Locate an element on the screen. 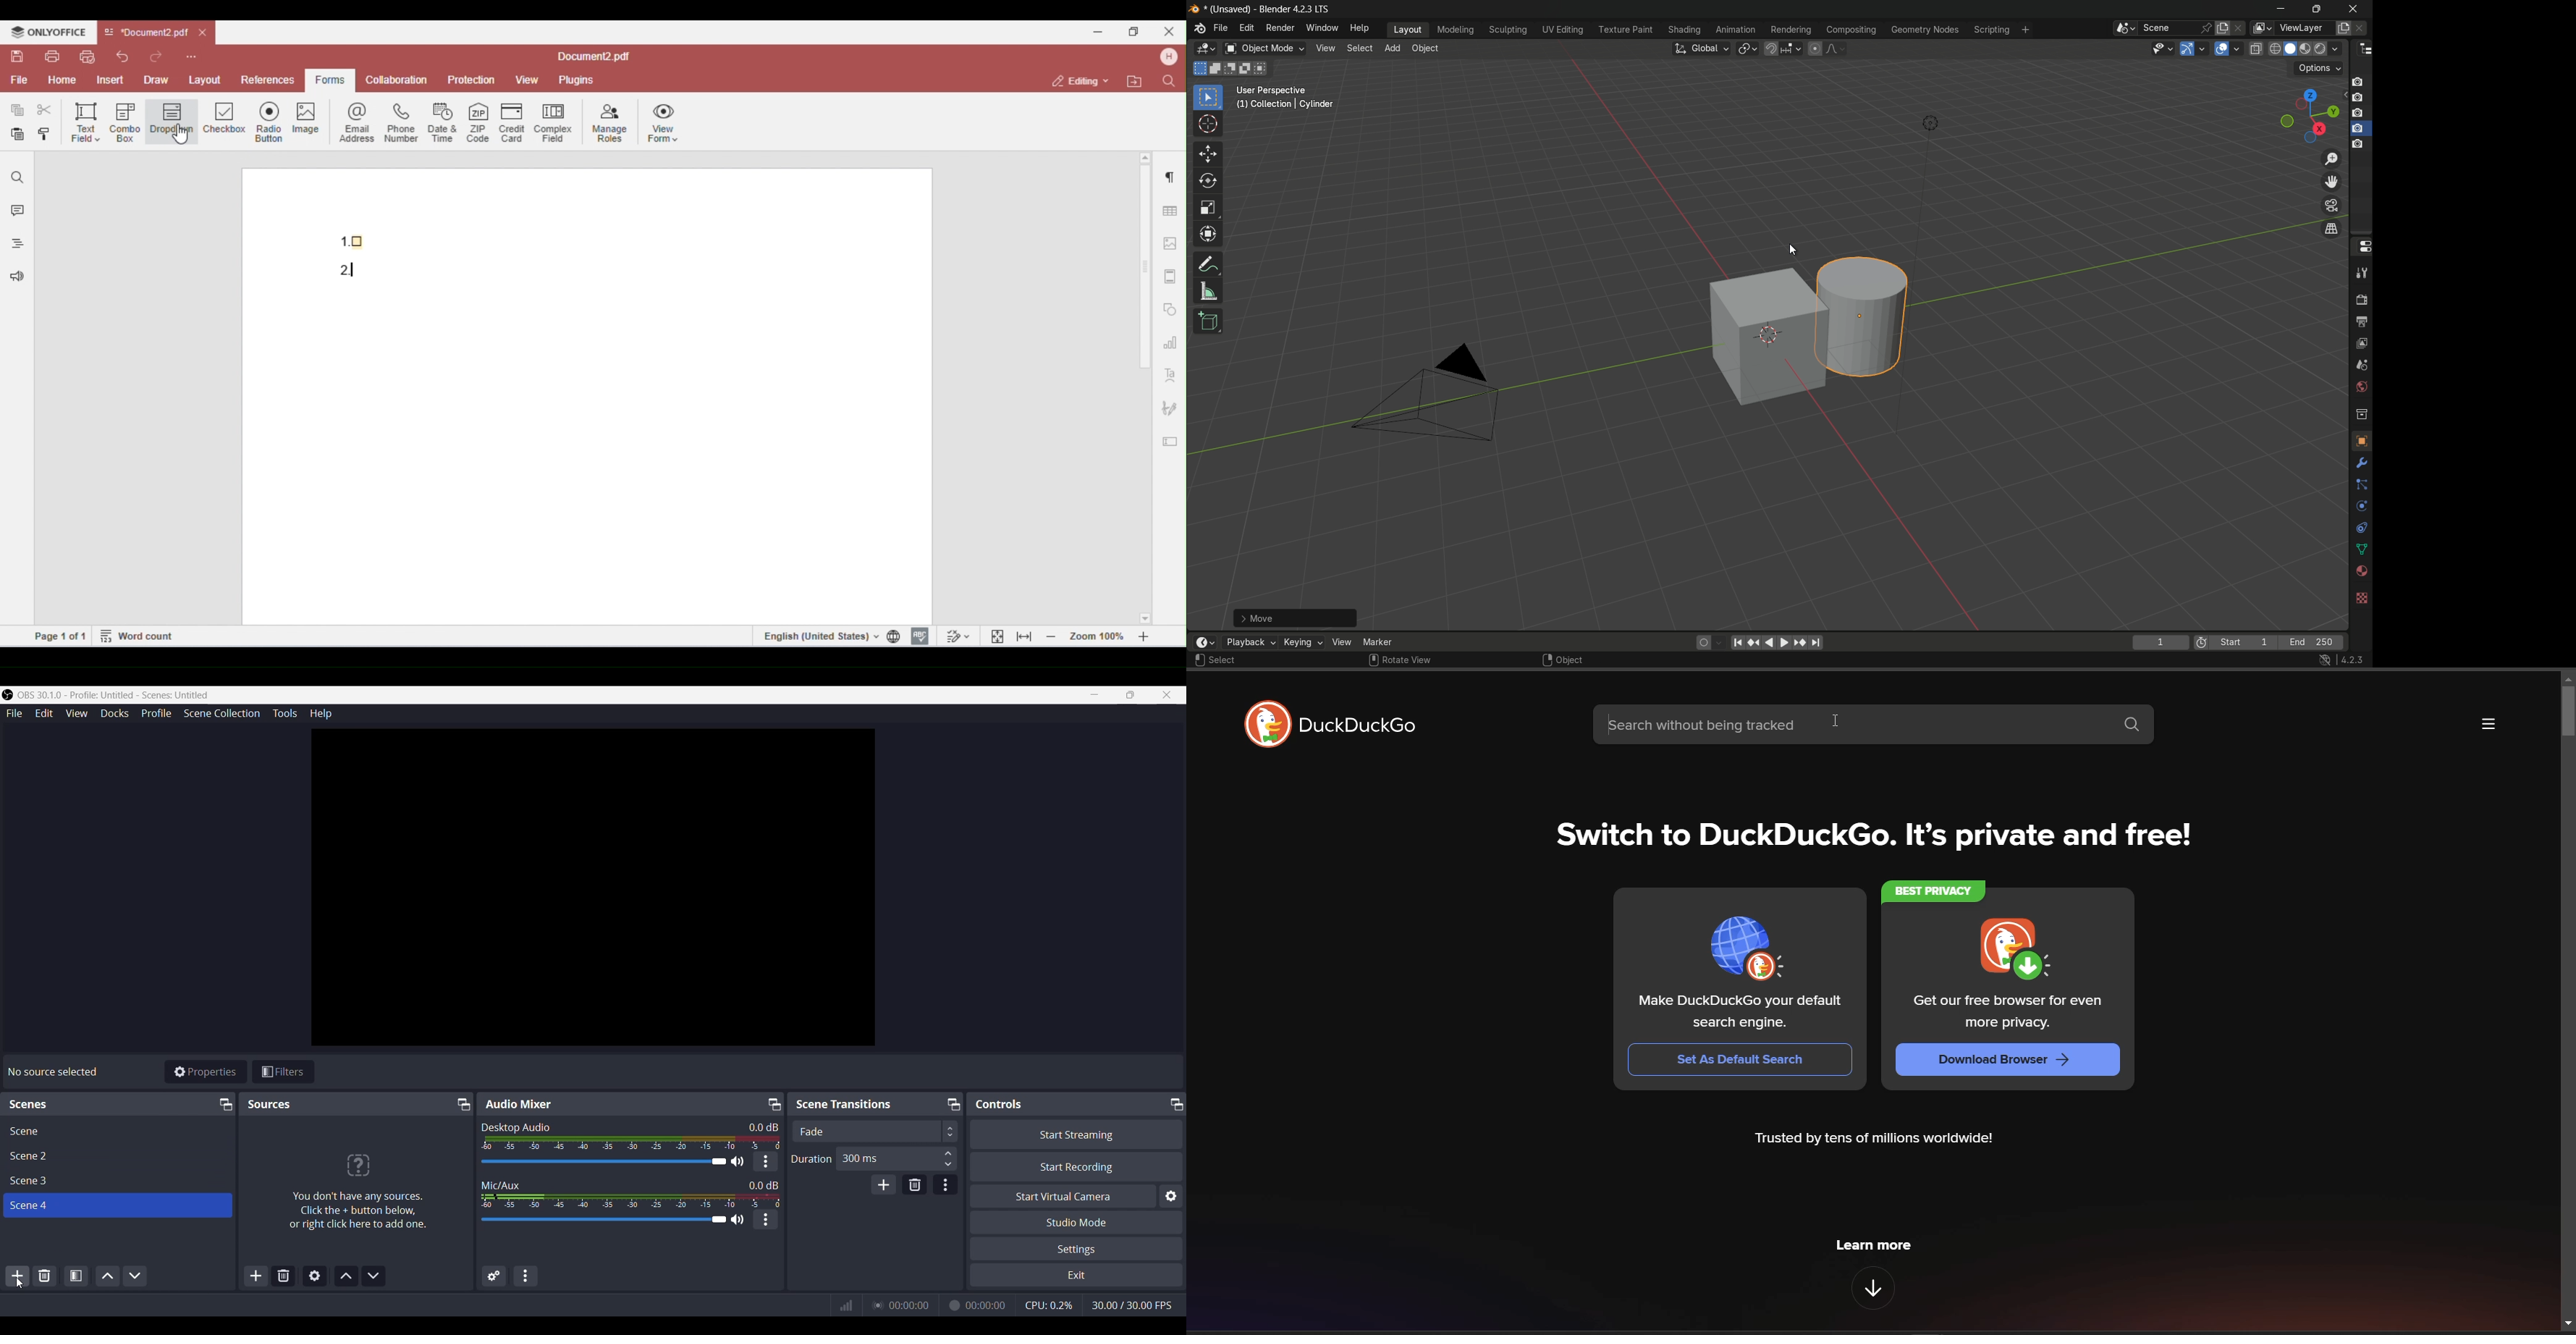  selectability and visibility is located at coordinates (2162, 48).